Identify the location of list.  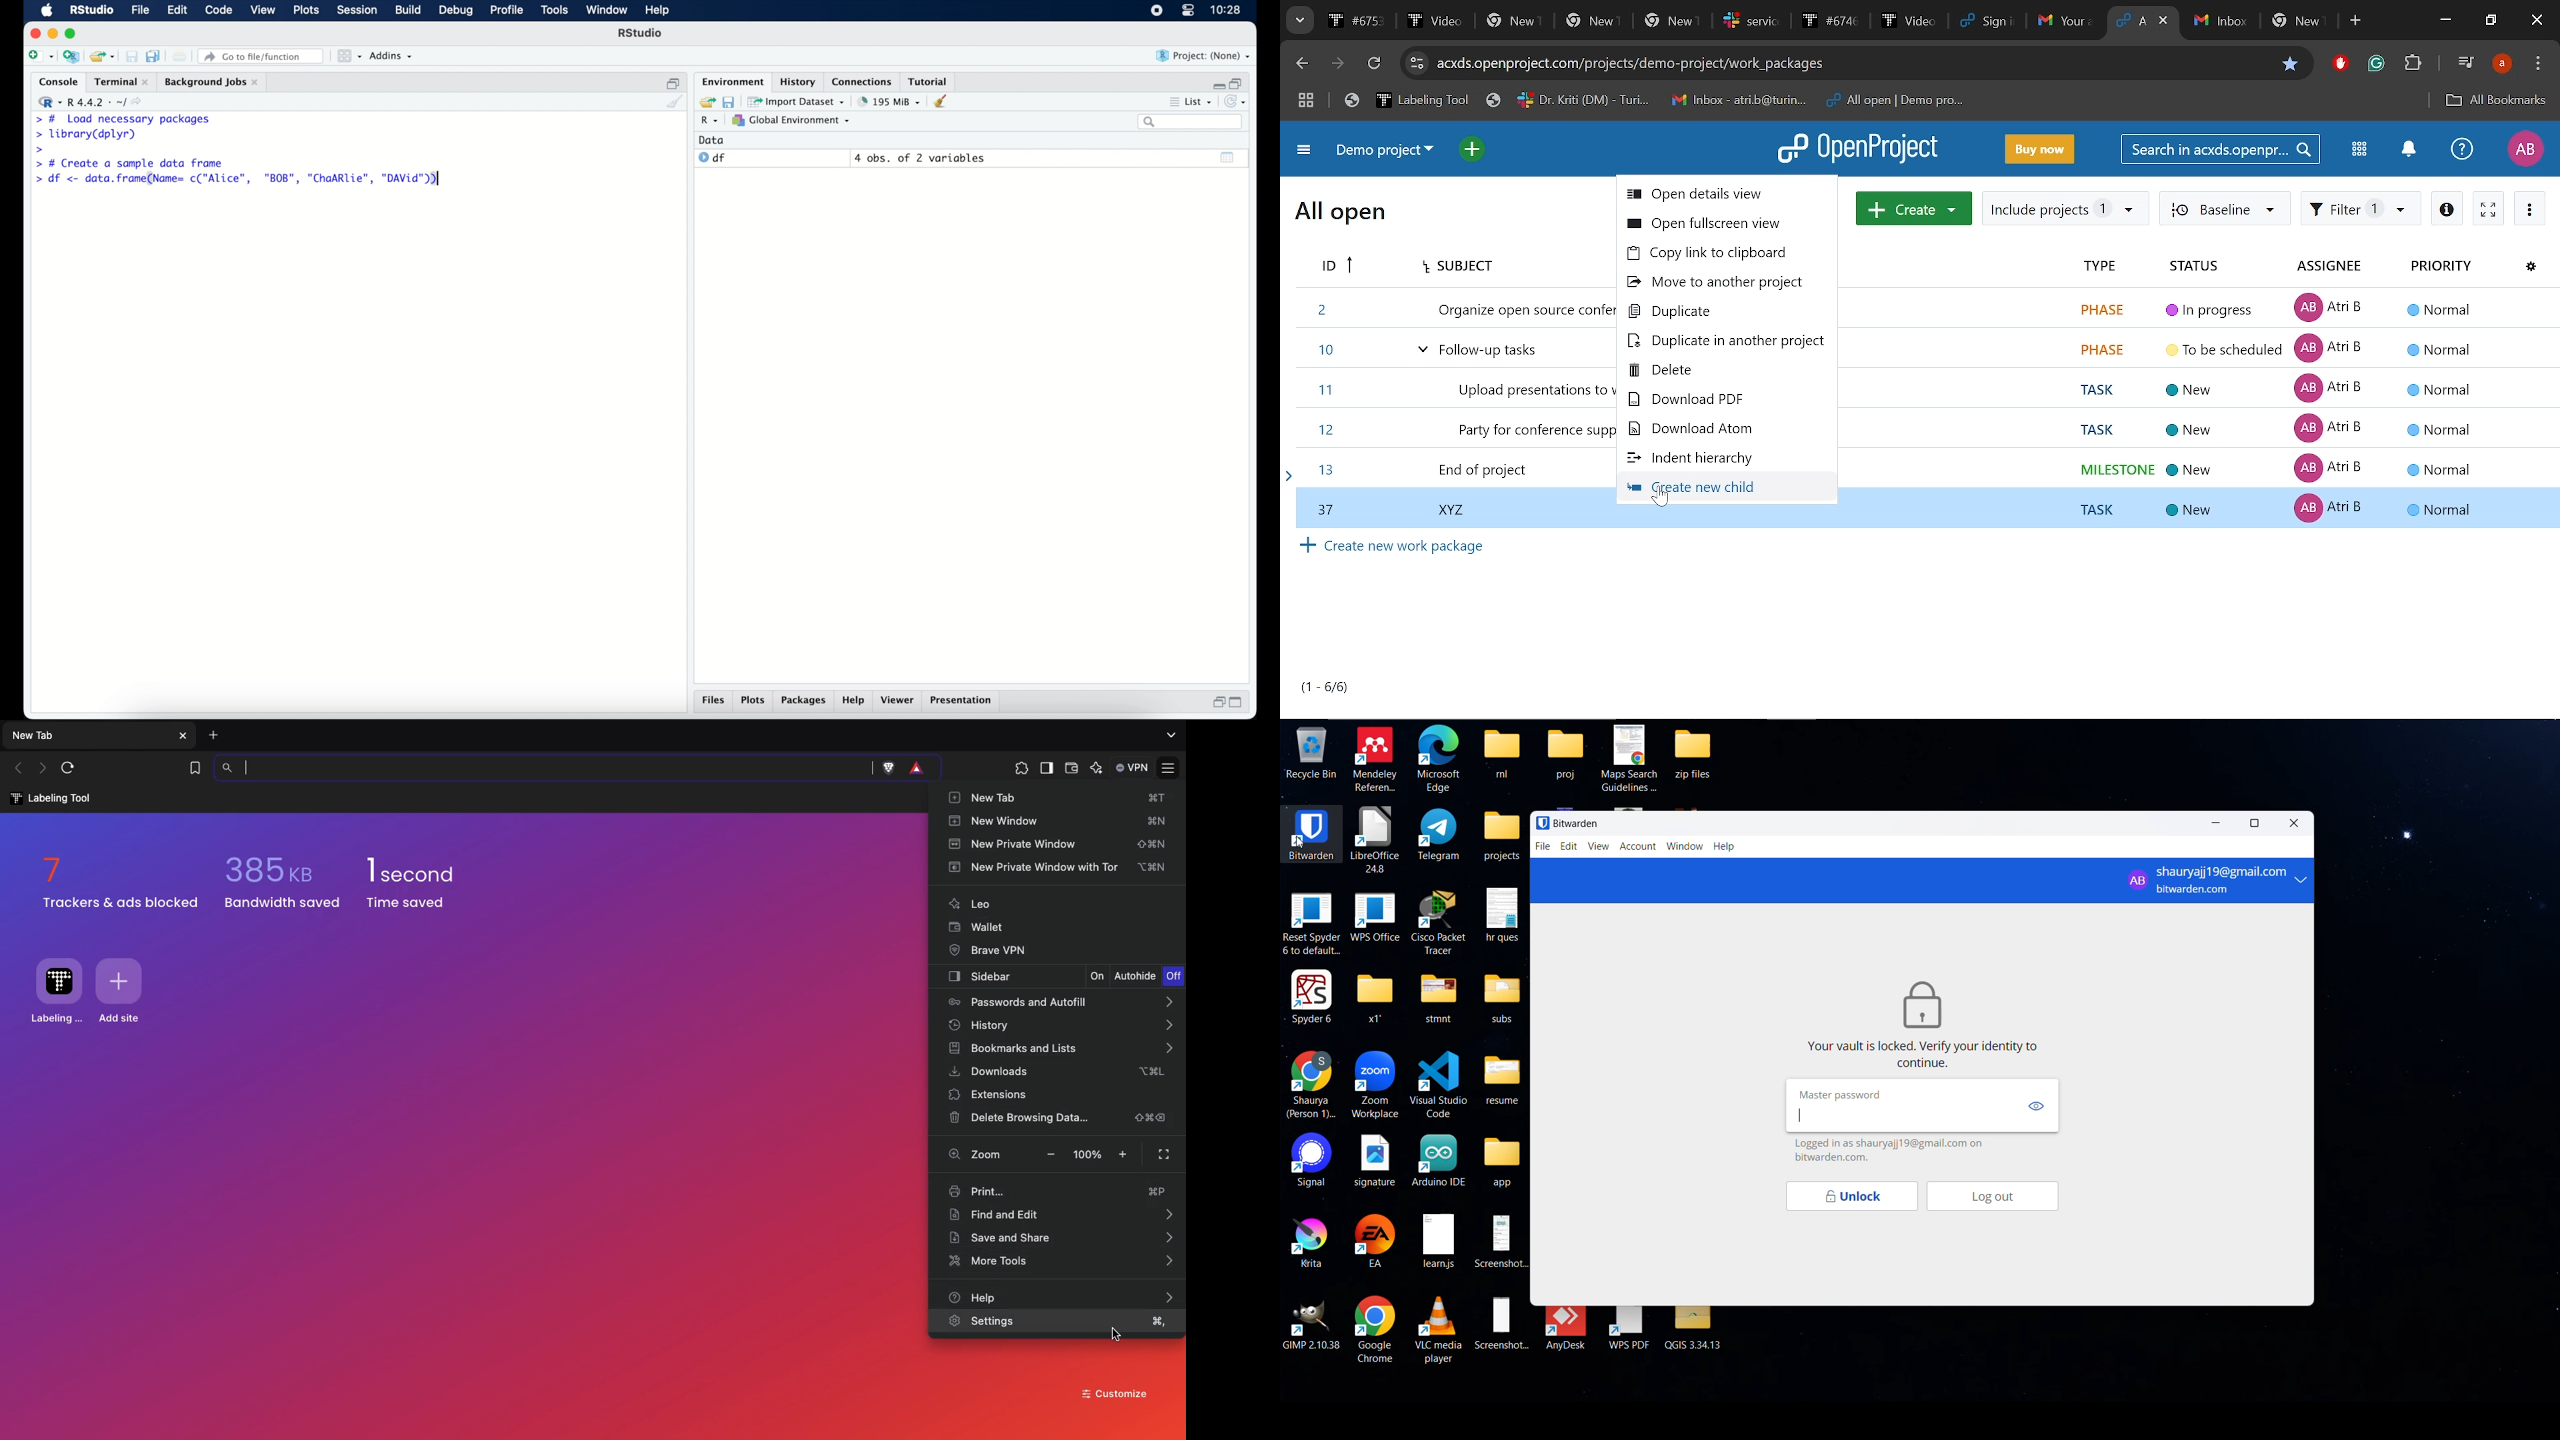
(1189, 103).